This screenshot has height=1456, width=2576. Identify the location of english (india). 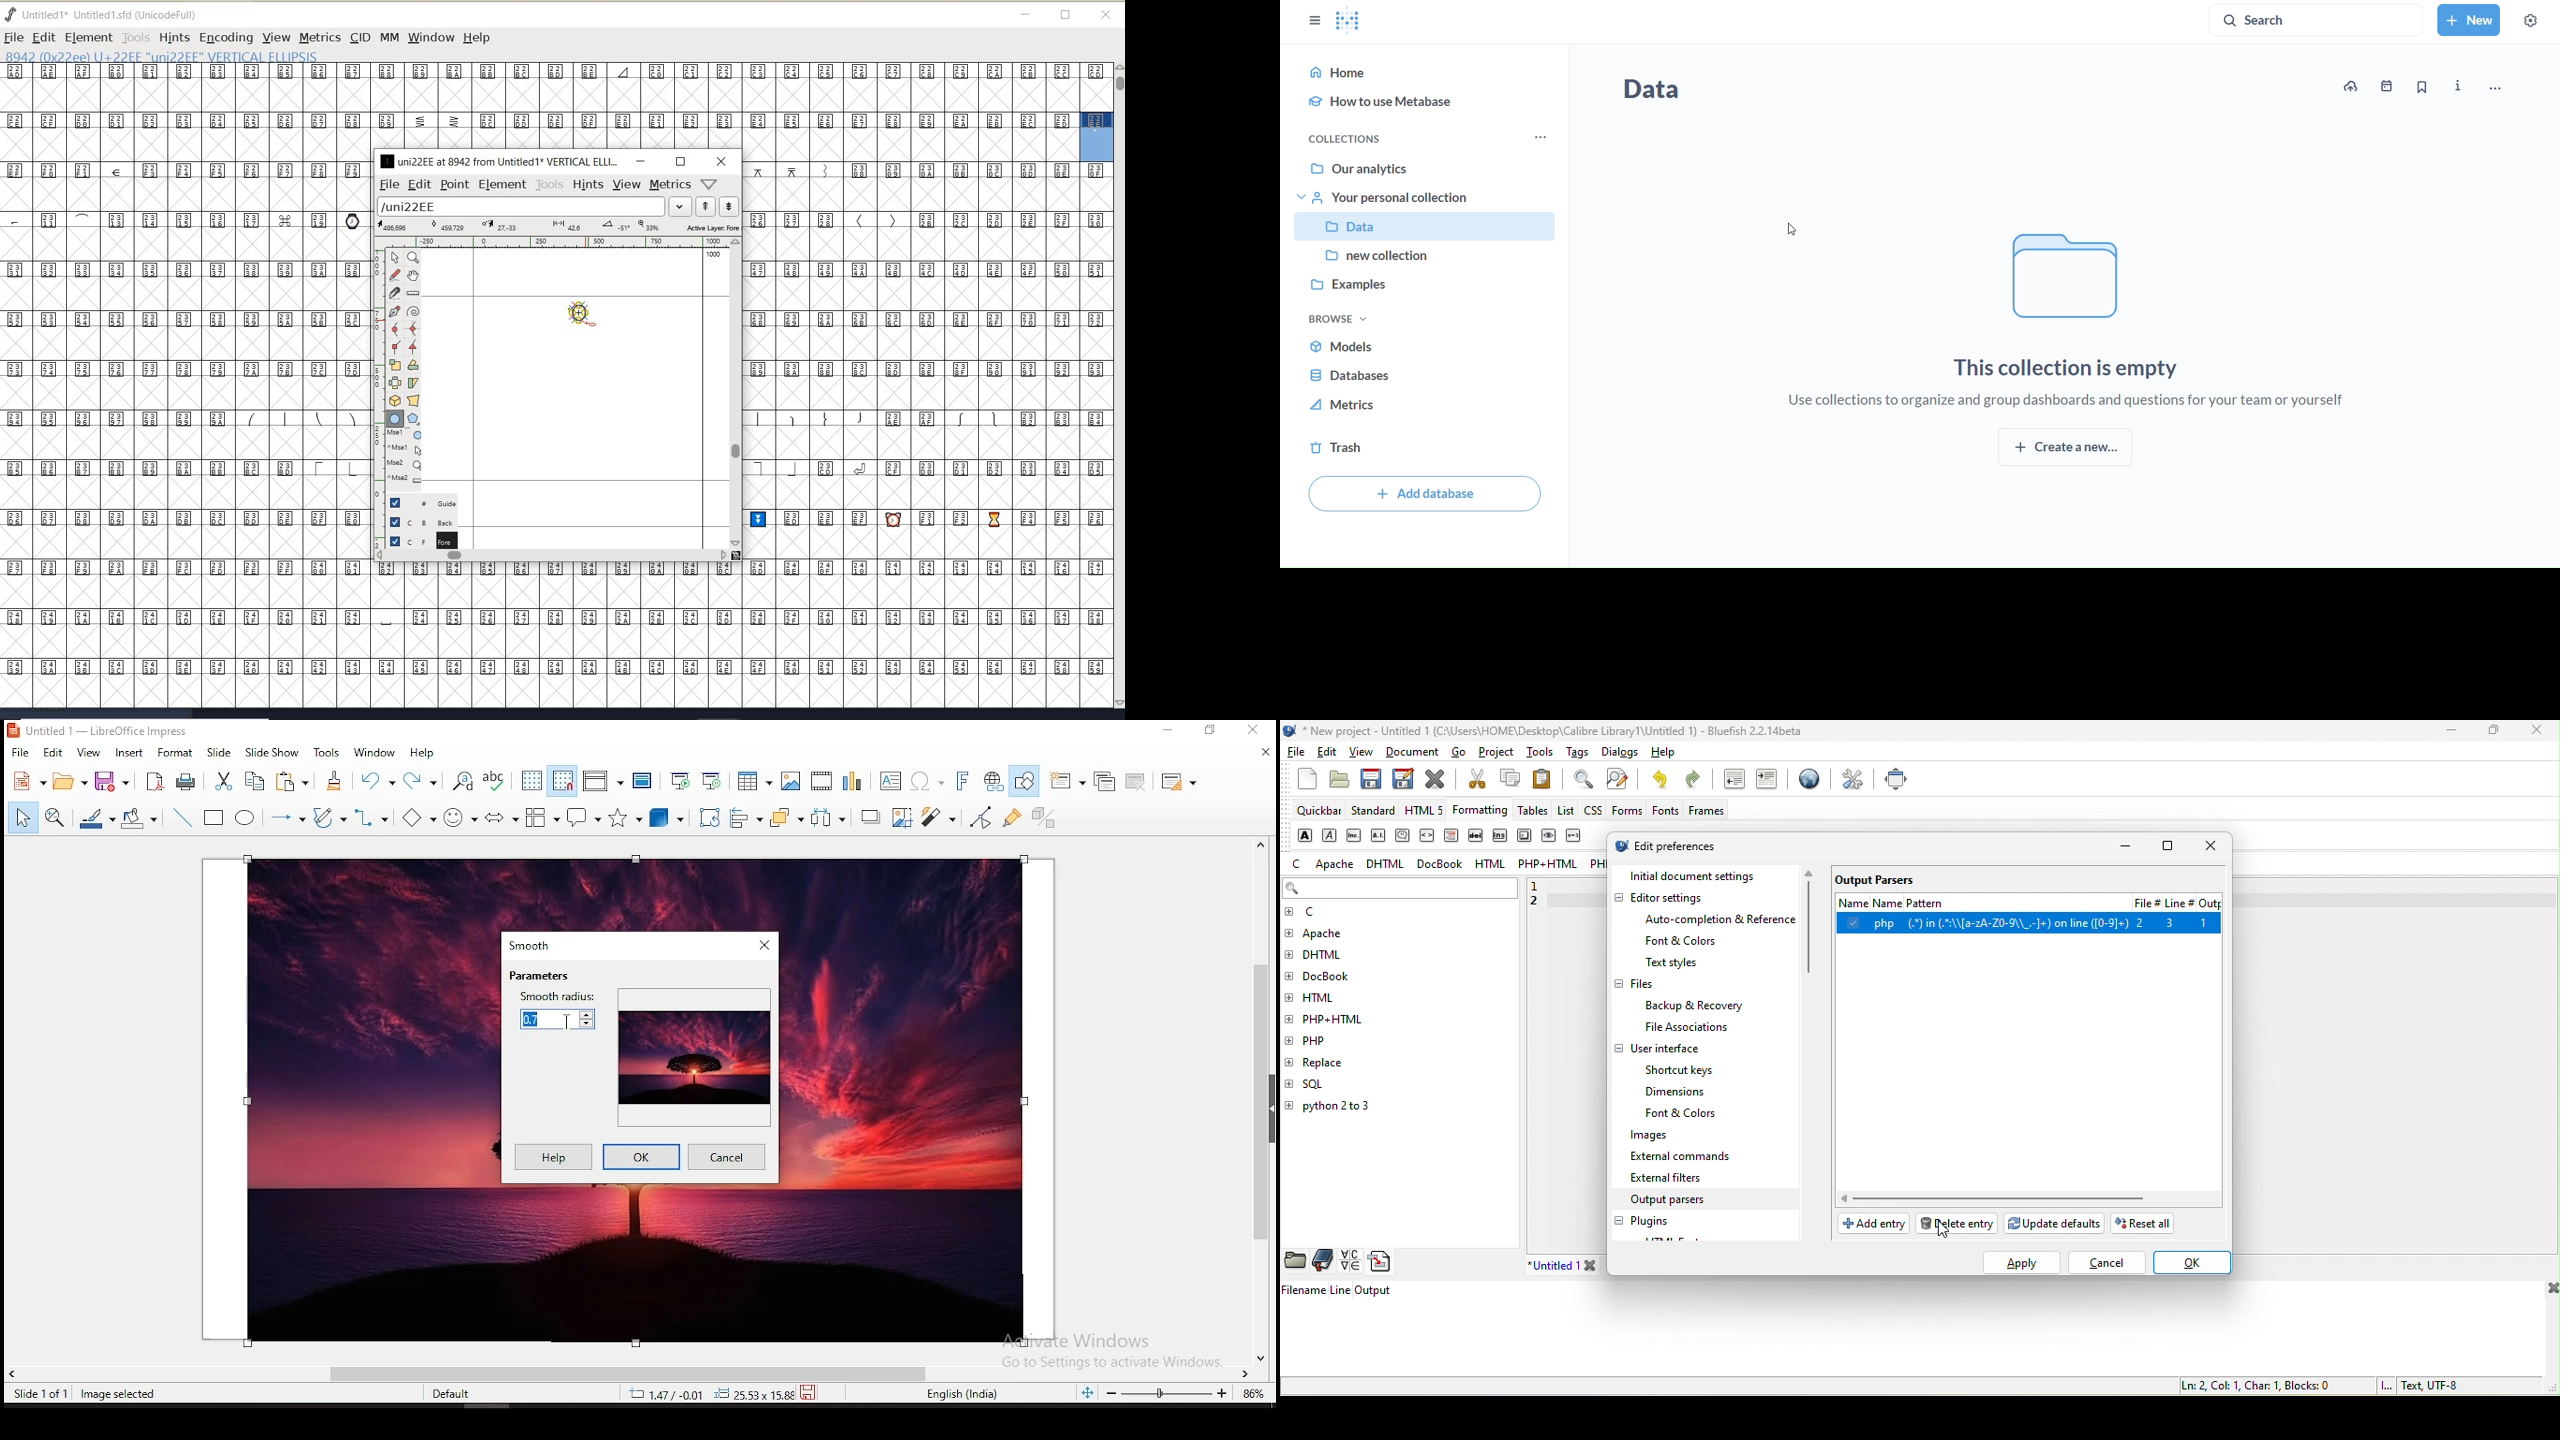
(962, 1394).